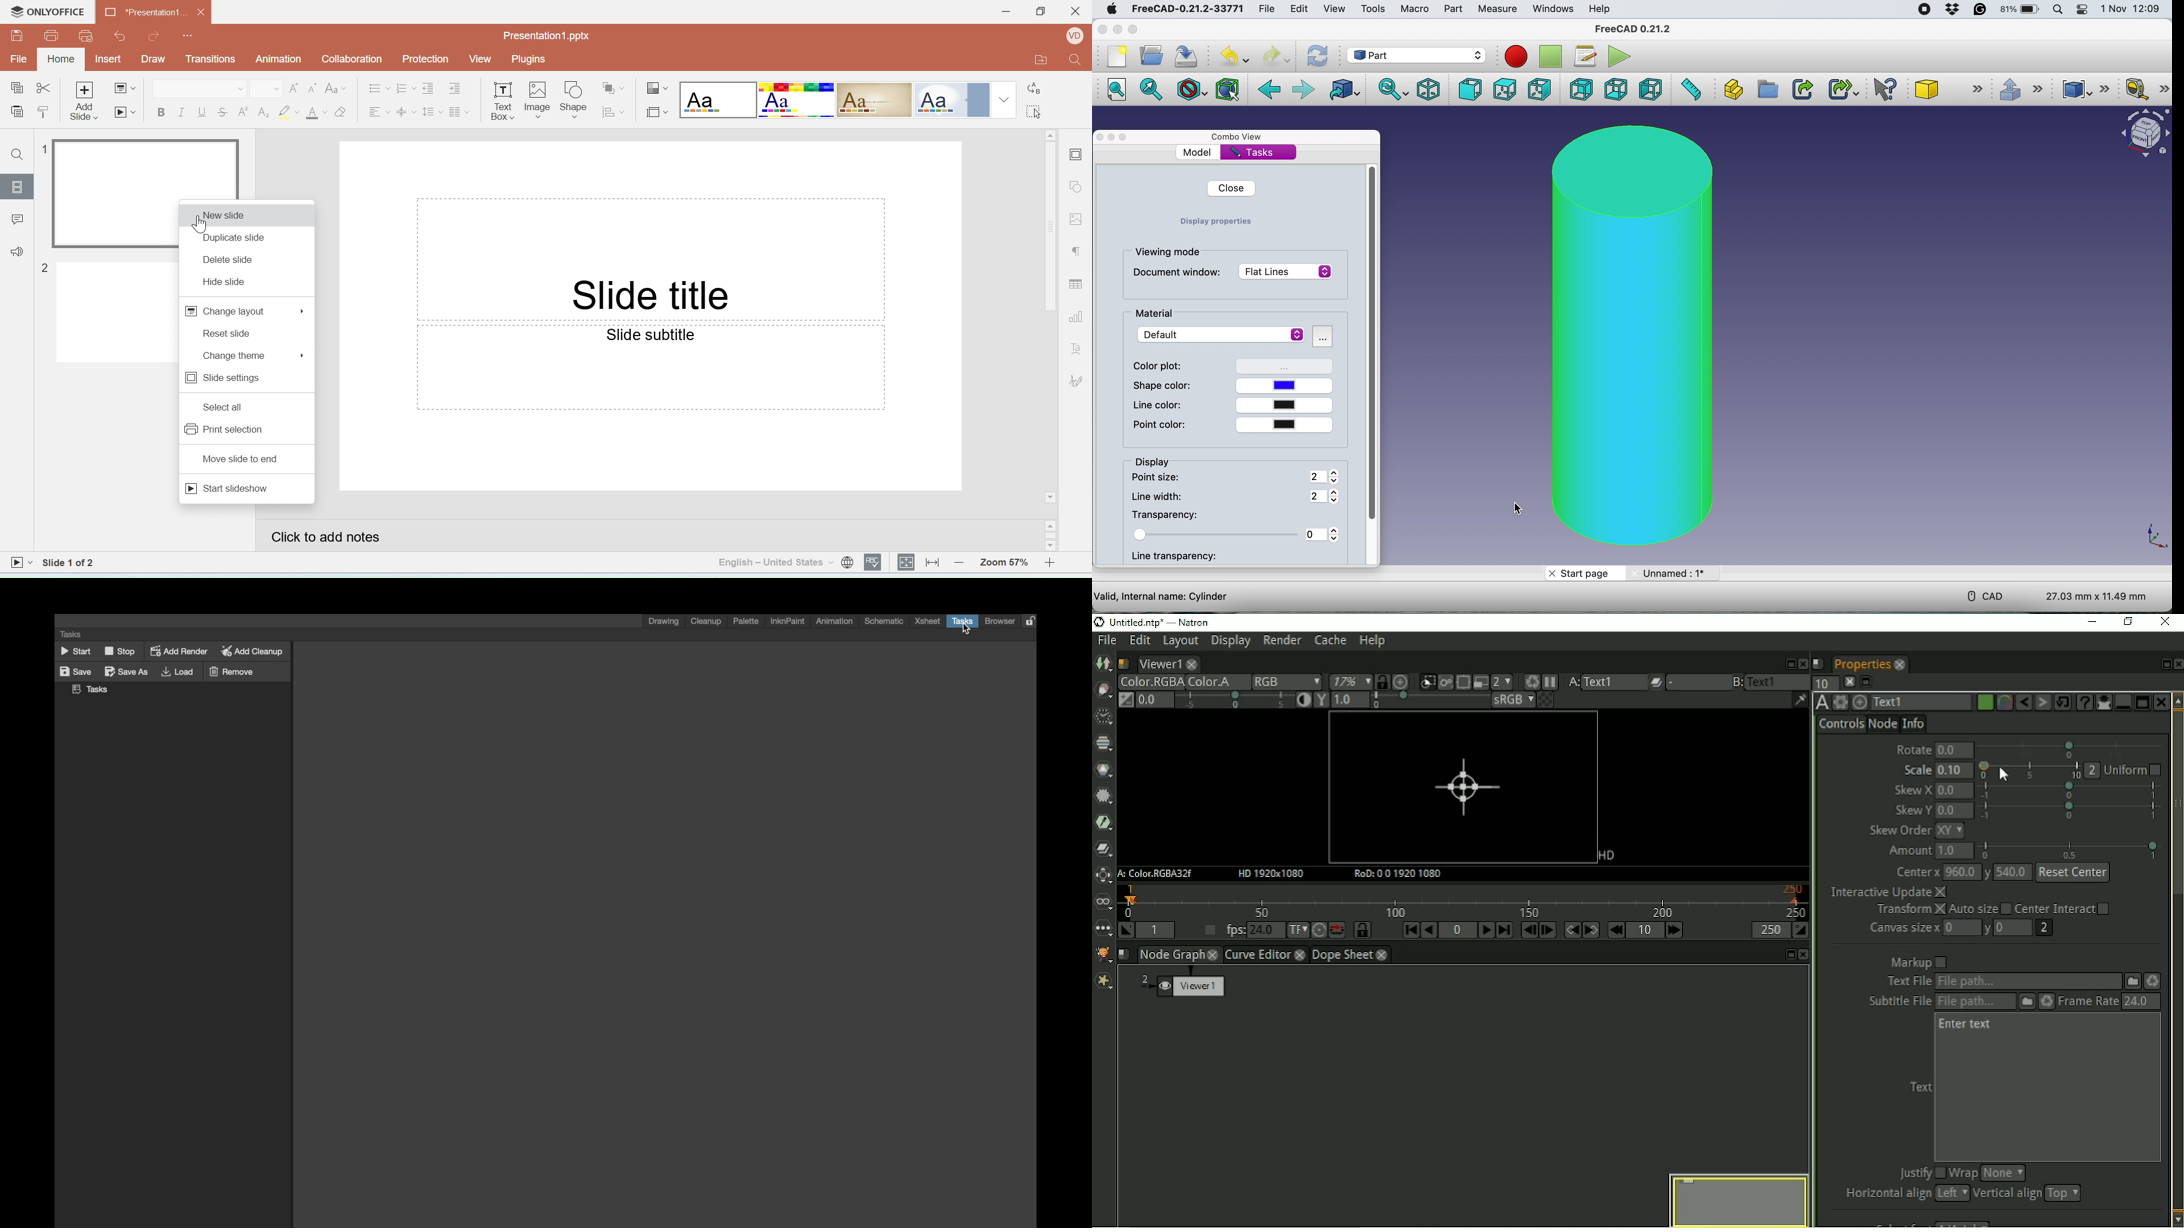 Image resolution: width=2184 pixels, height=1232 pixels. Describe the element at coordinates (1616, 55) in the screenshot. I see `execute macros` at that location.